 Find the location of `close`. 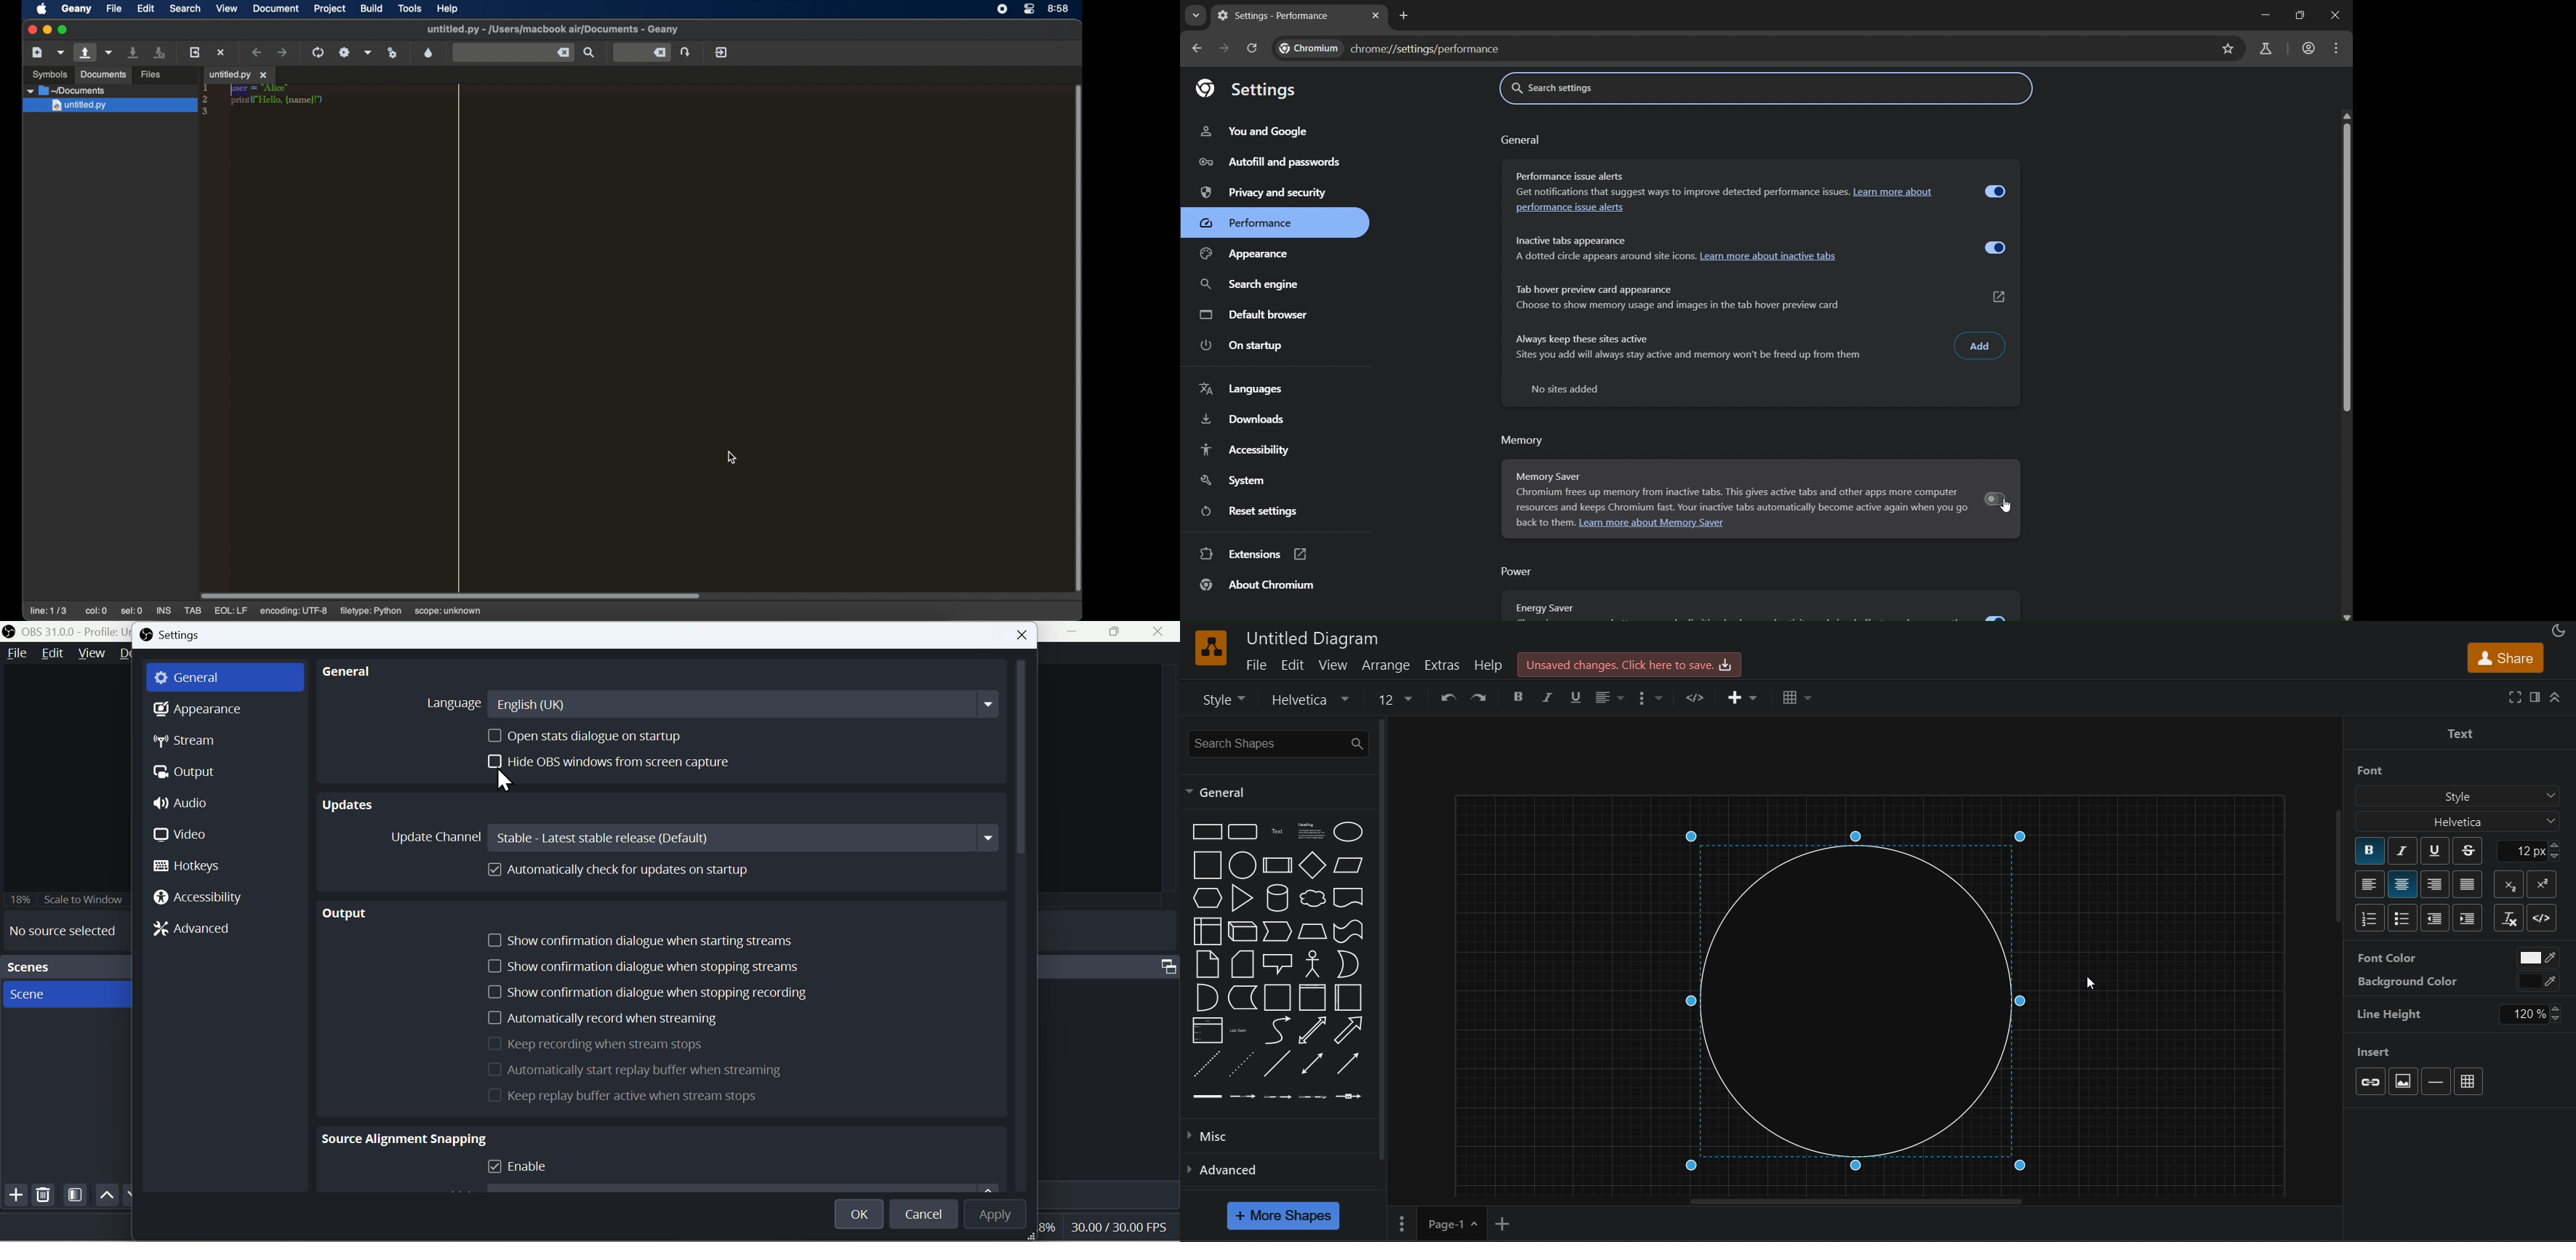

close is located at coordinates (1021, 634).